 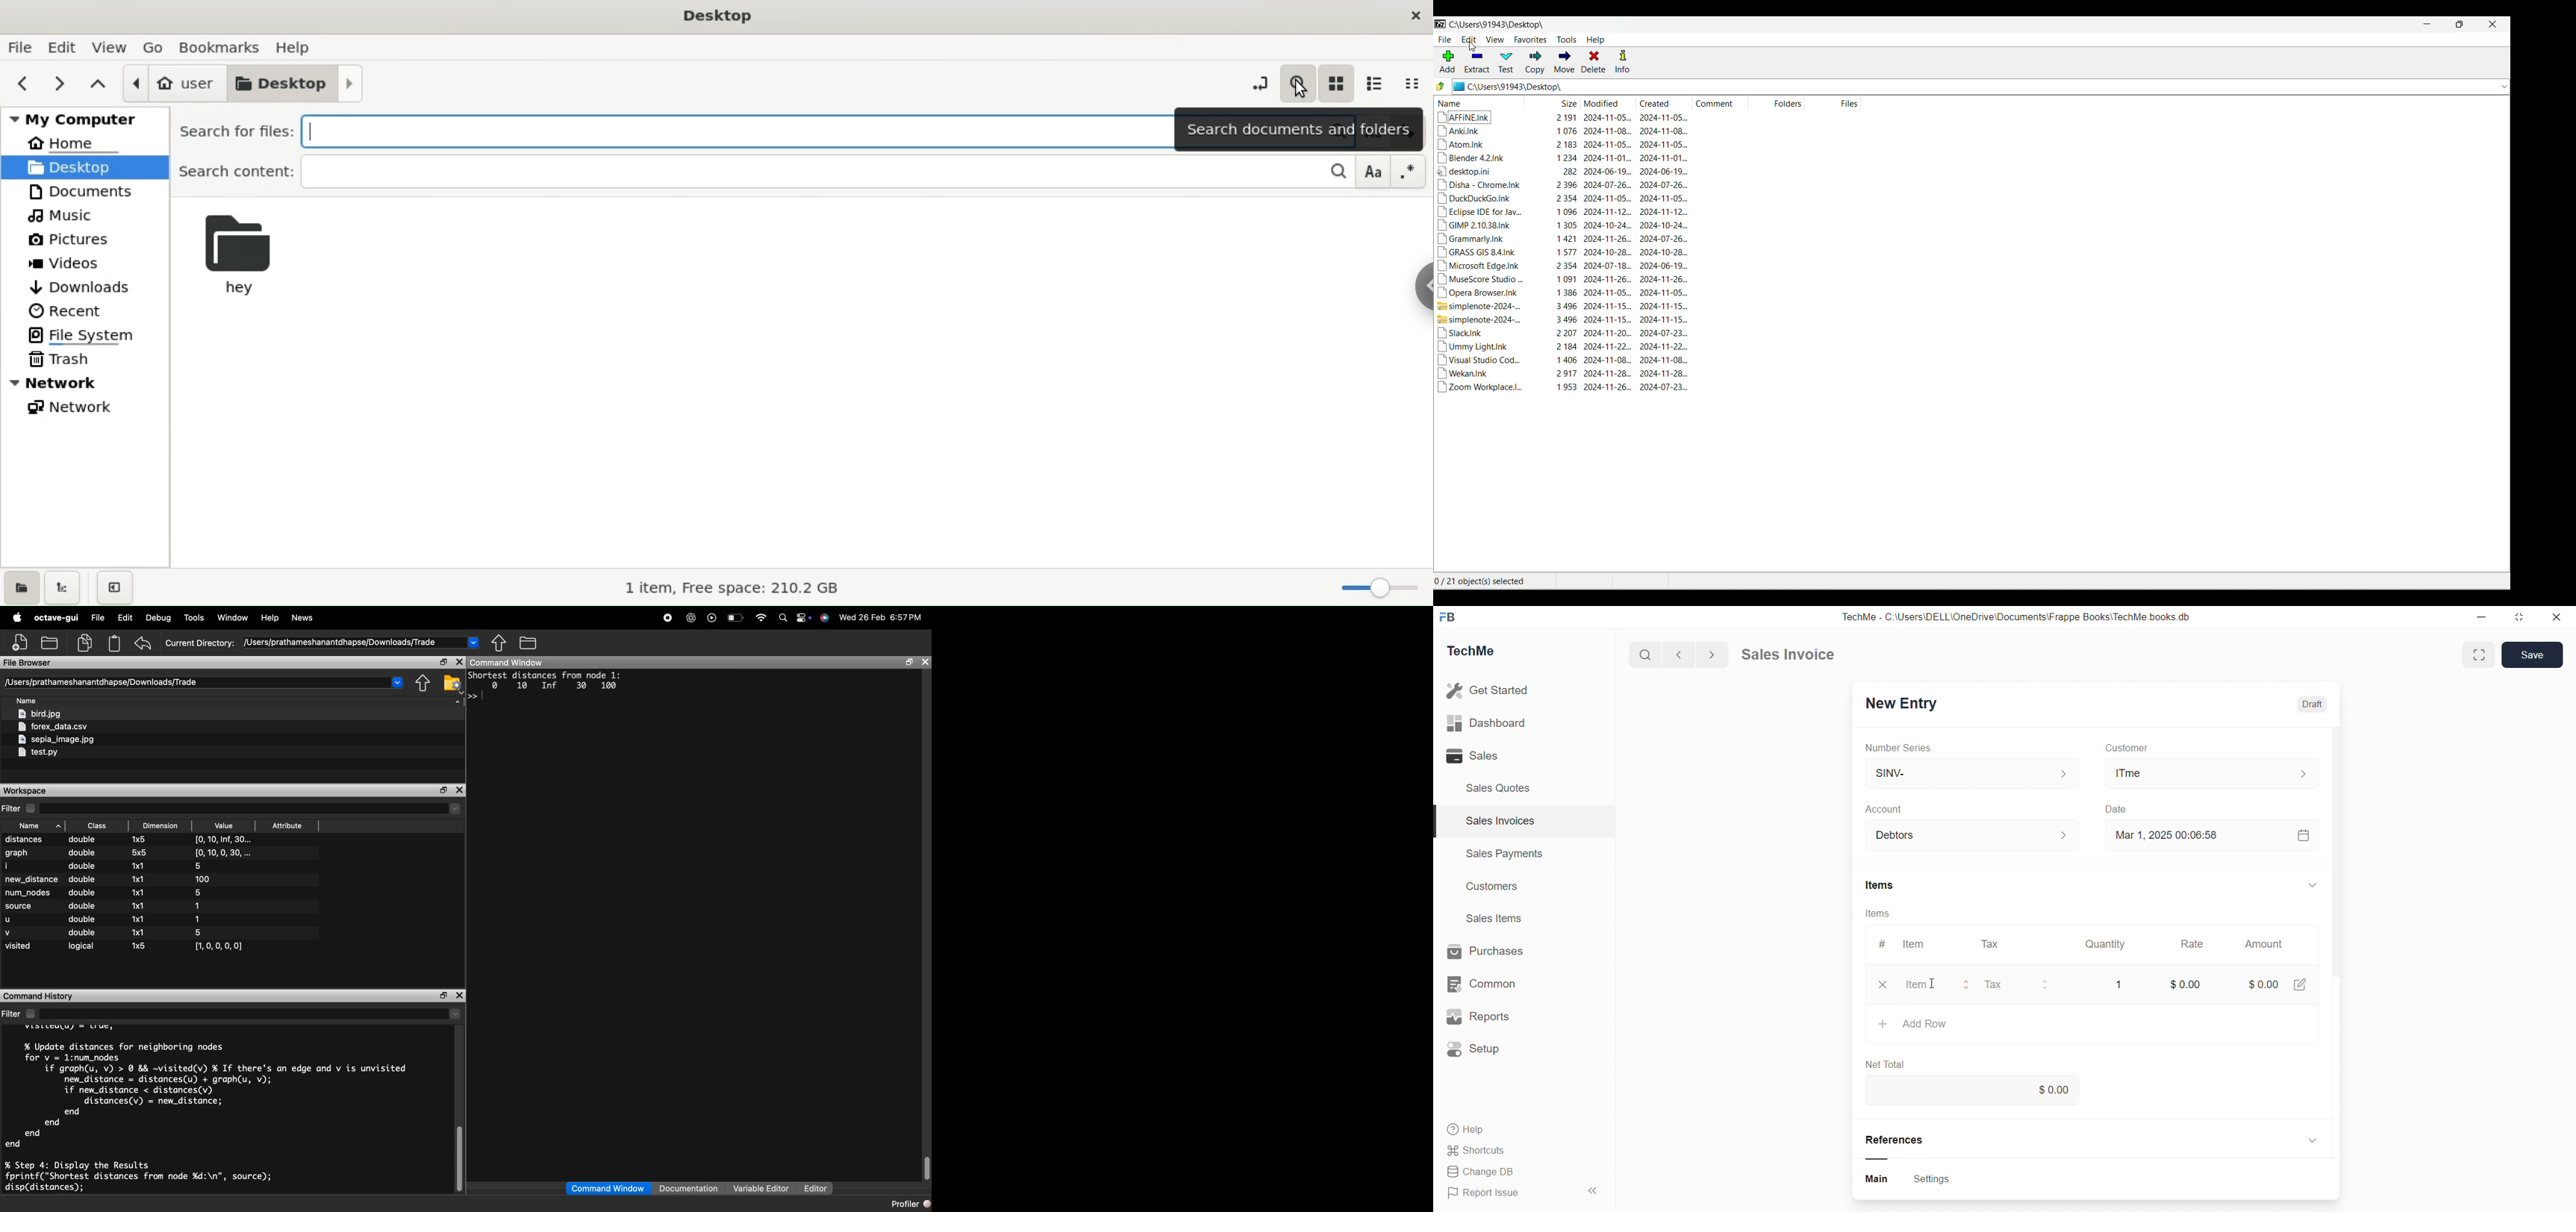 I want to click on close, so click(x=1414, y=14).